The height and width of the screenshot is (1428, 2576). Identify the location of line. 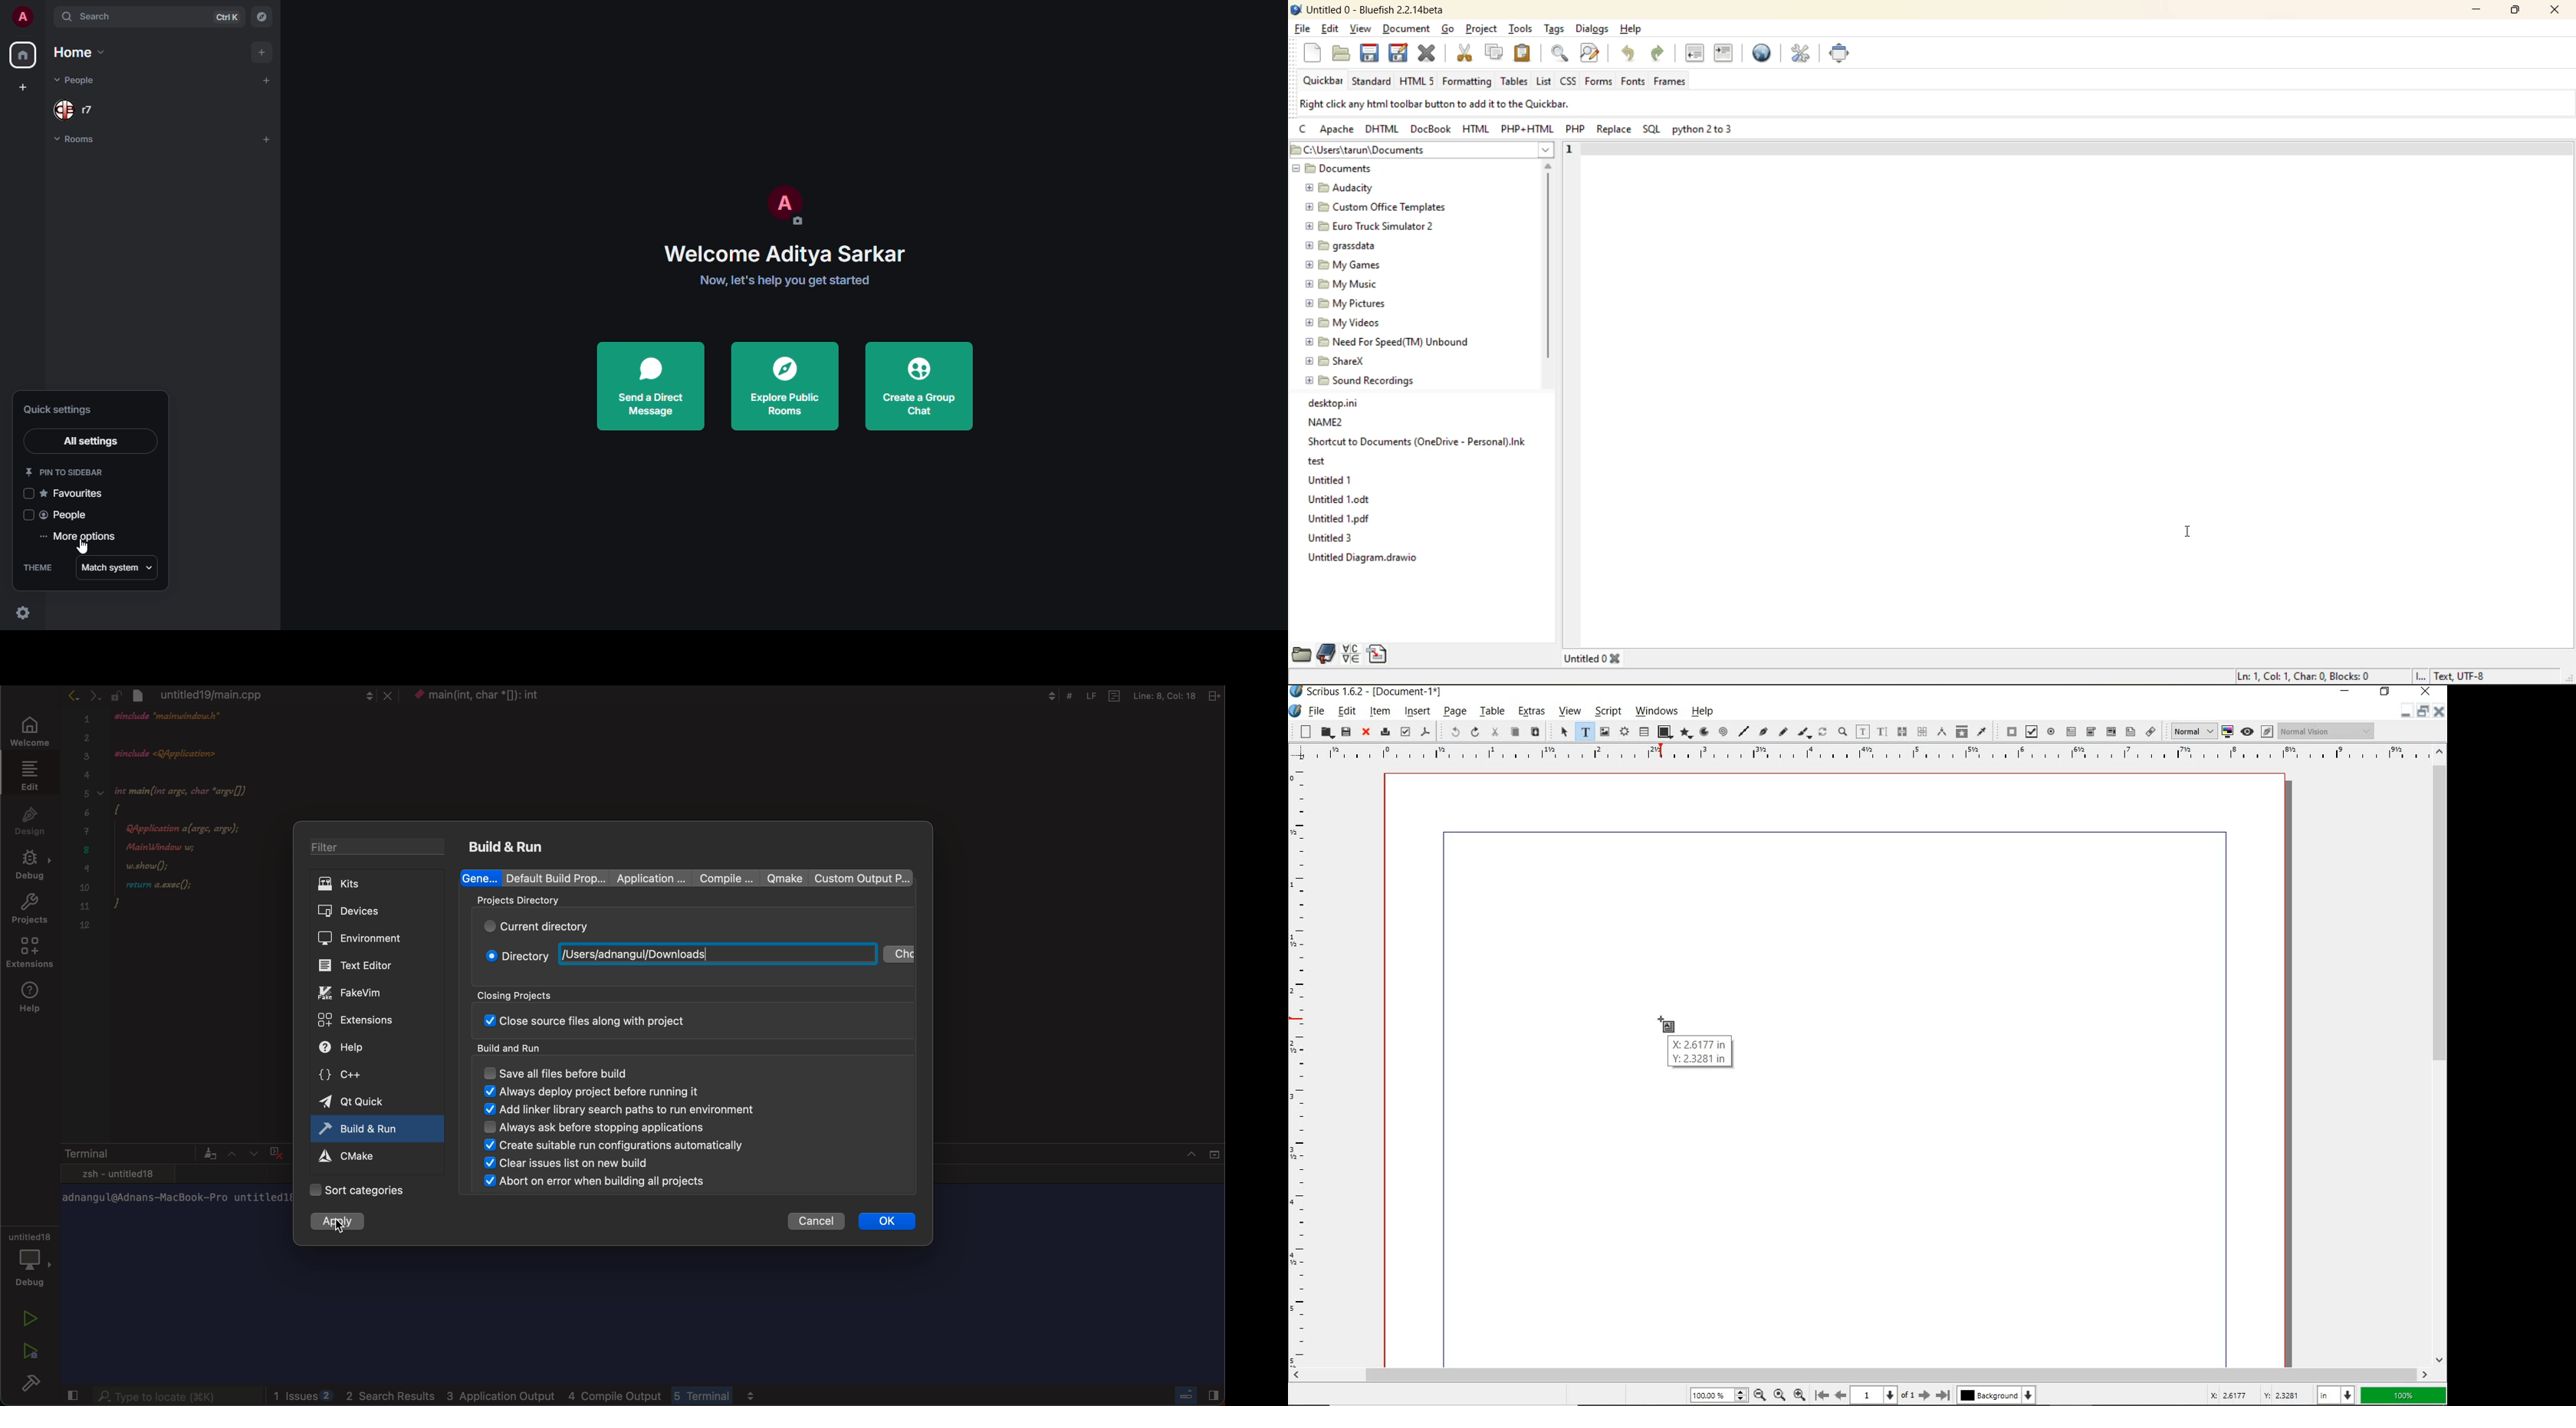
(1744, 730).